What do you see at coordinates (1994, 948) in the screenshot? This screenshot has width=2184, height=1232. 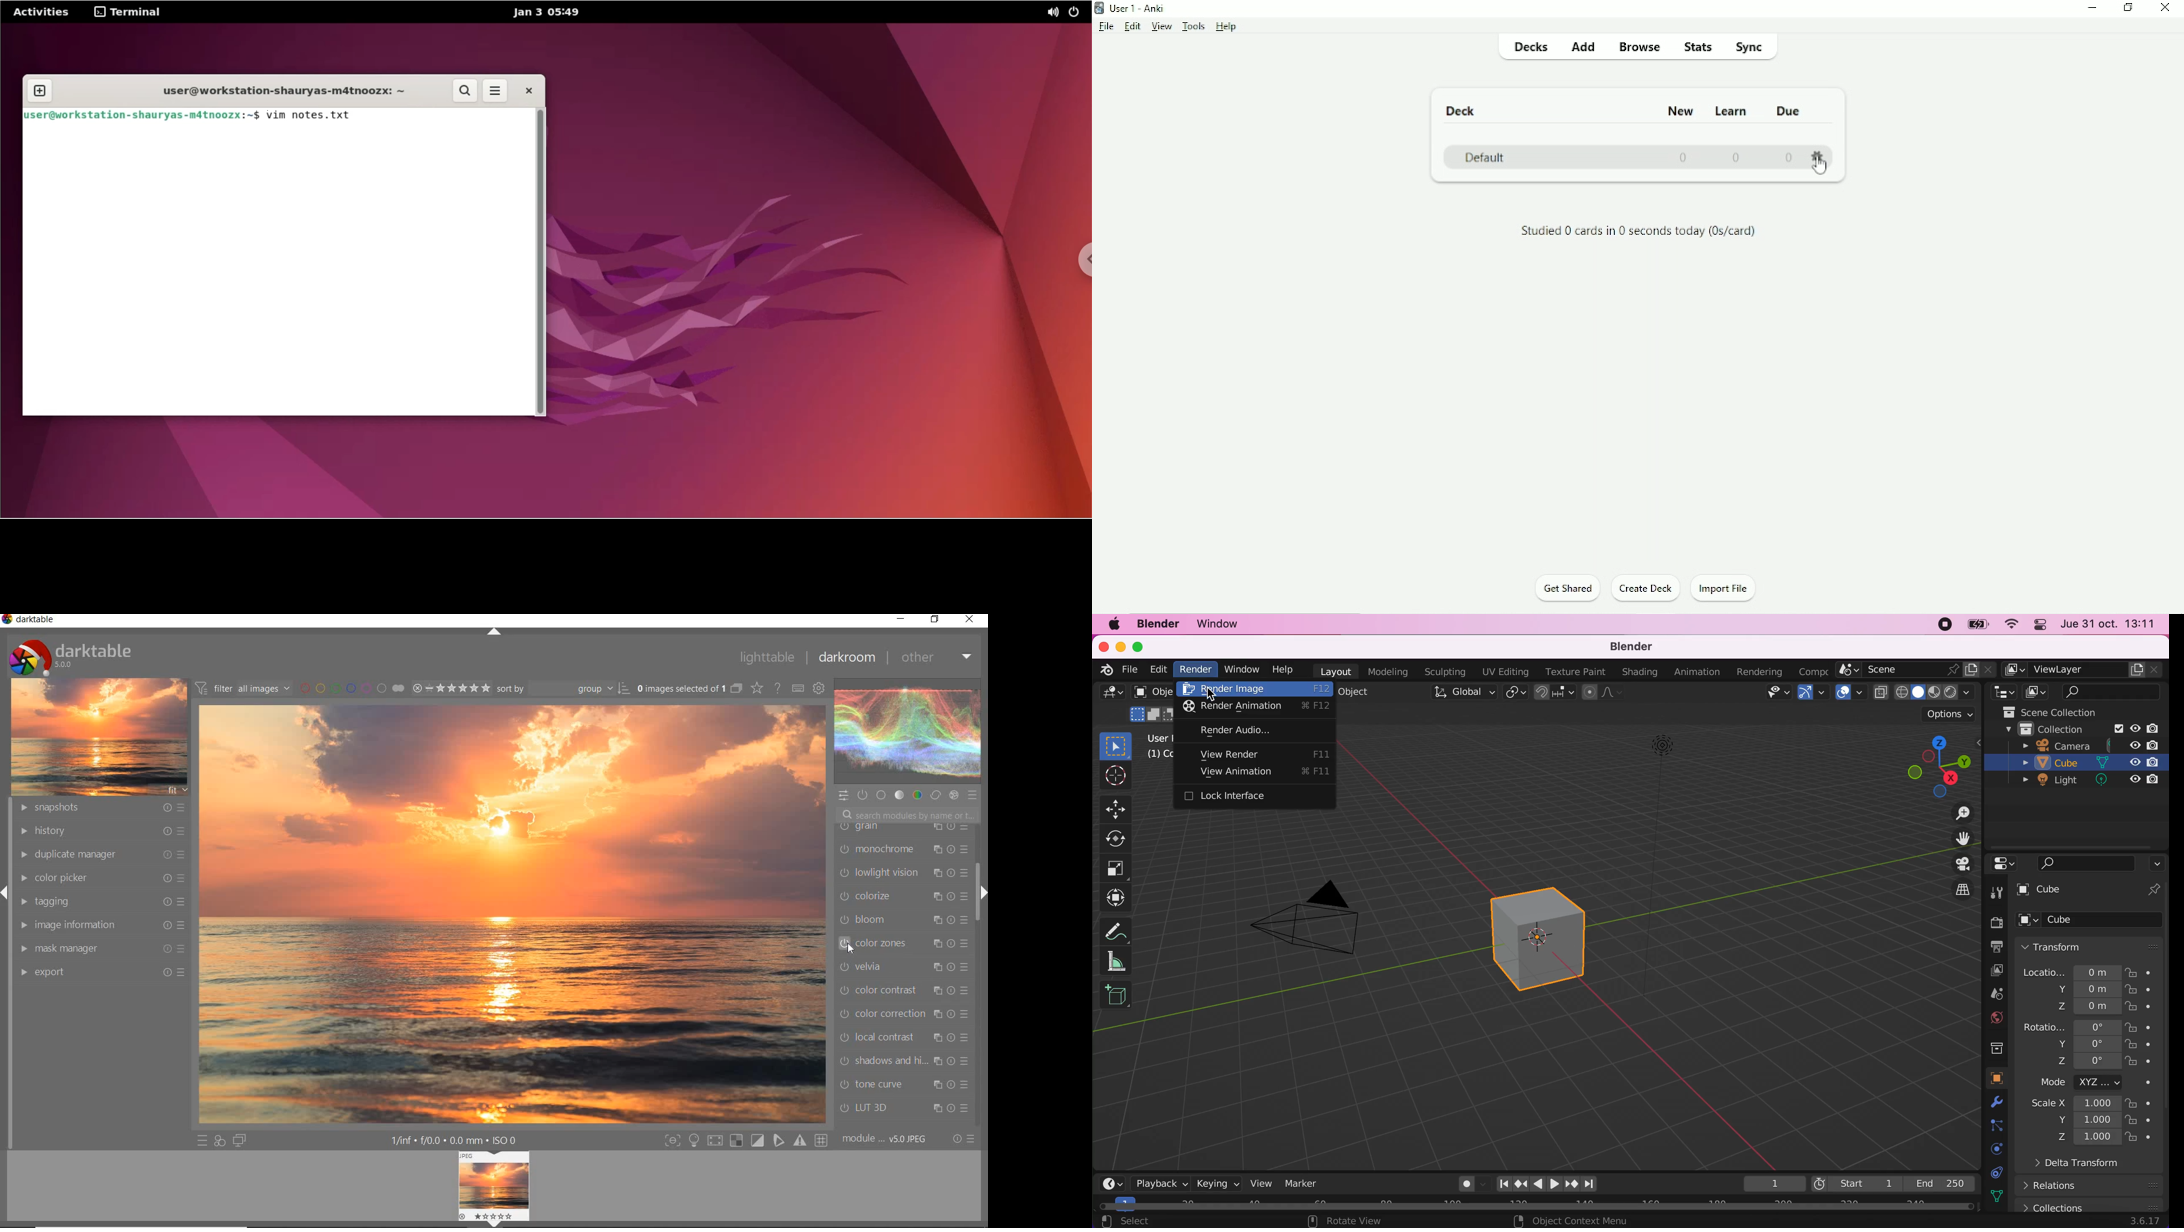 I see `output` at bounding box center [1994, 948].